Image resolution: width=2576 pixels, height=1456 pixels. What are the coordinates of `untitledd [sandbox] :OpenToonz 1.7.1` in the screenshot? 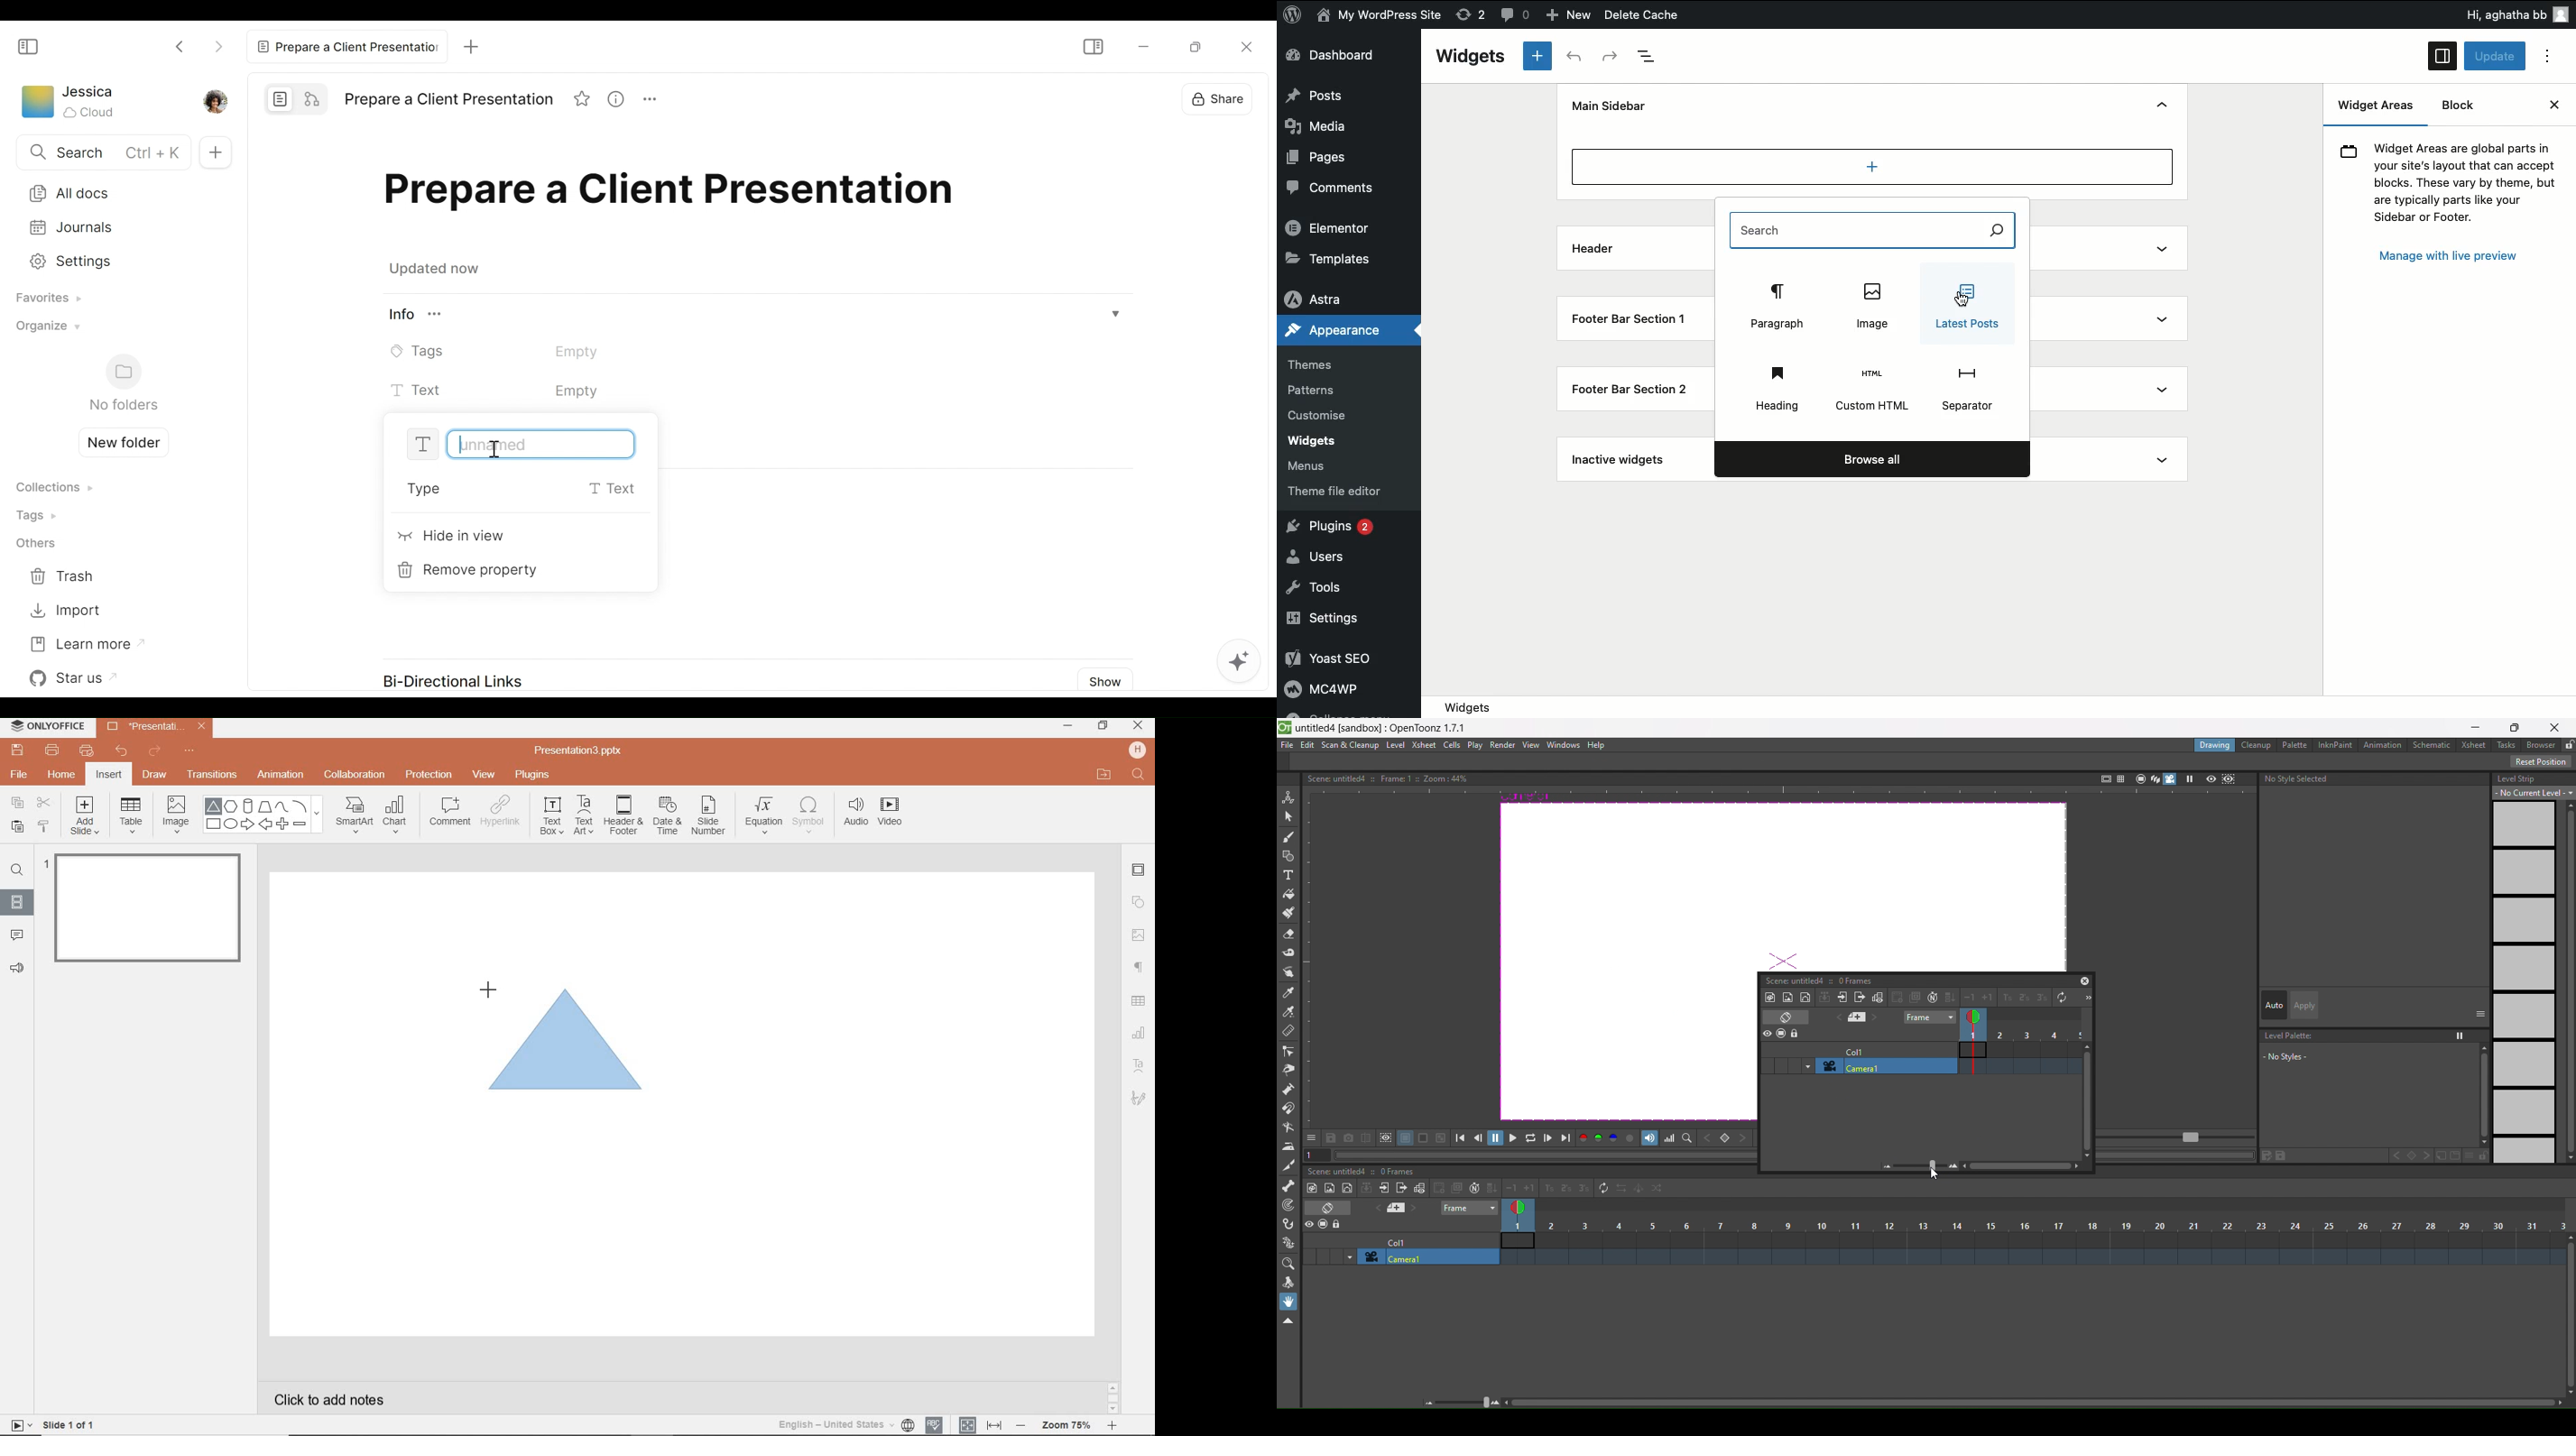 It's located at (1383, 727).